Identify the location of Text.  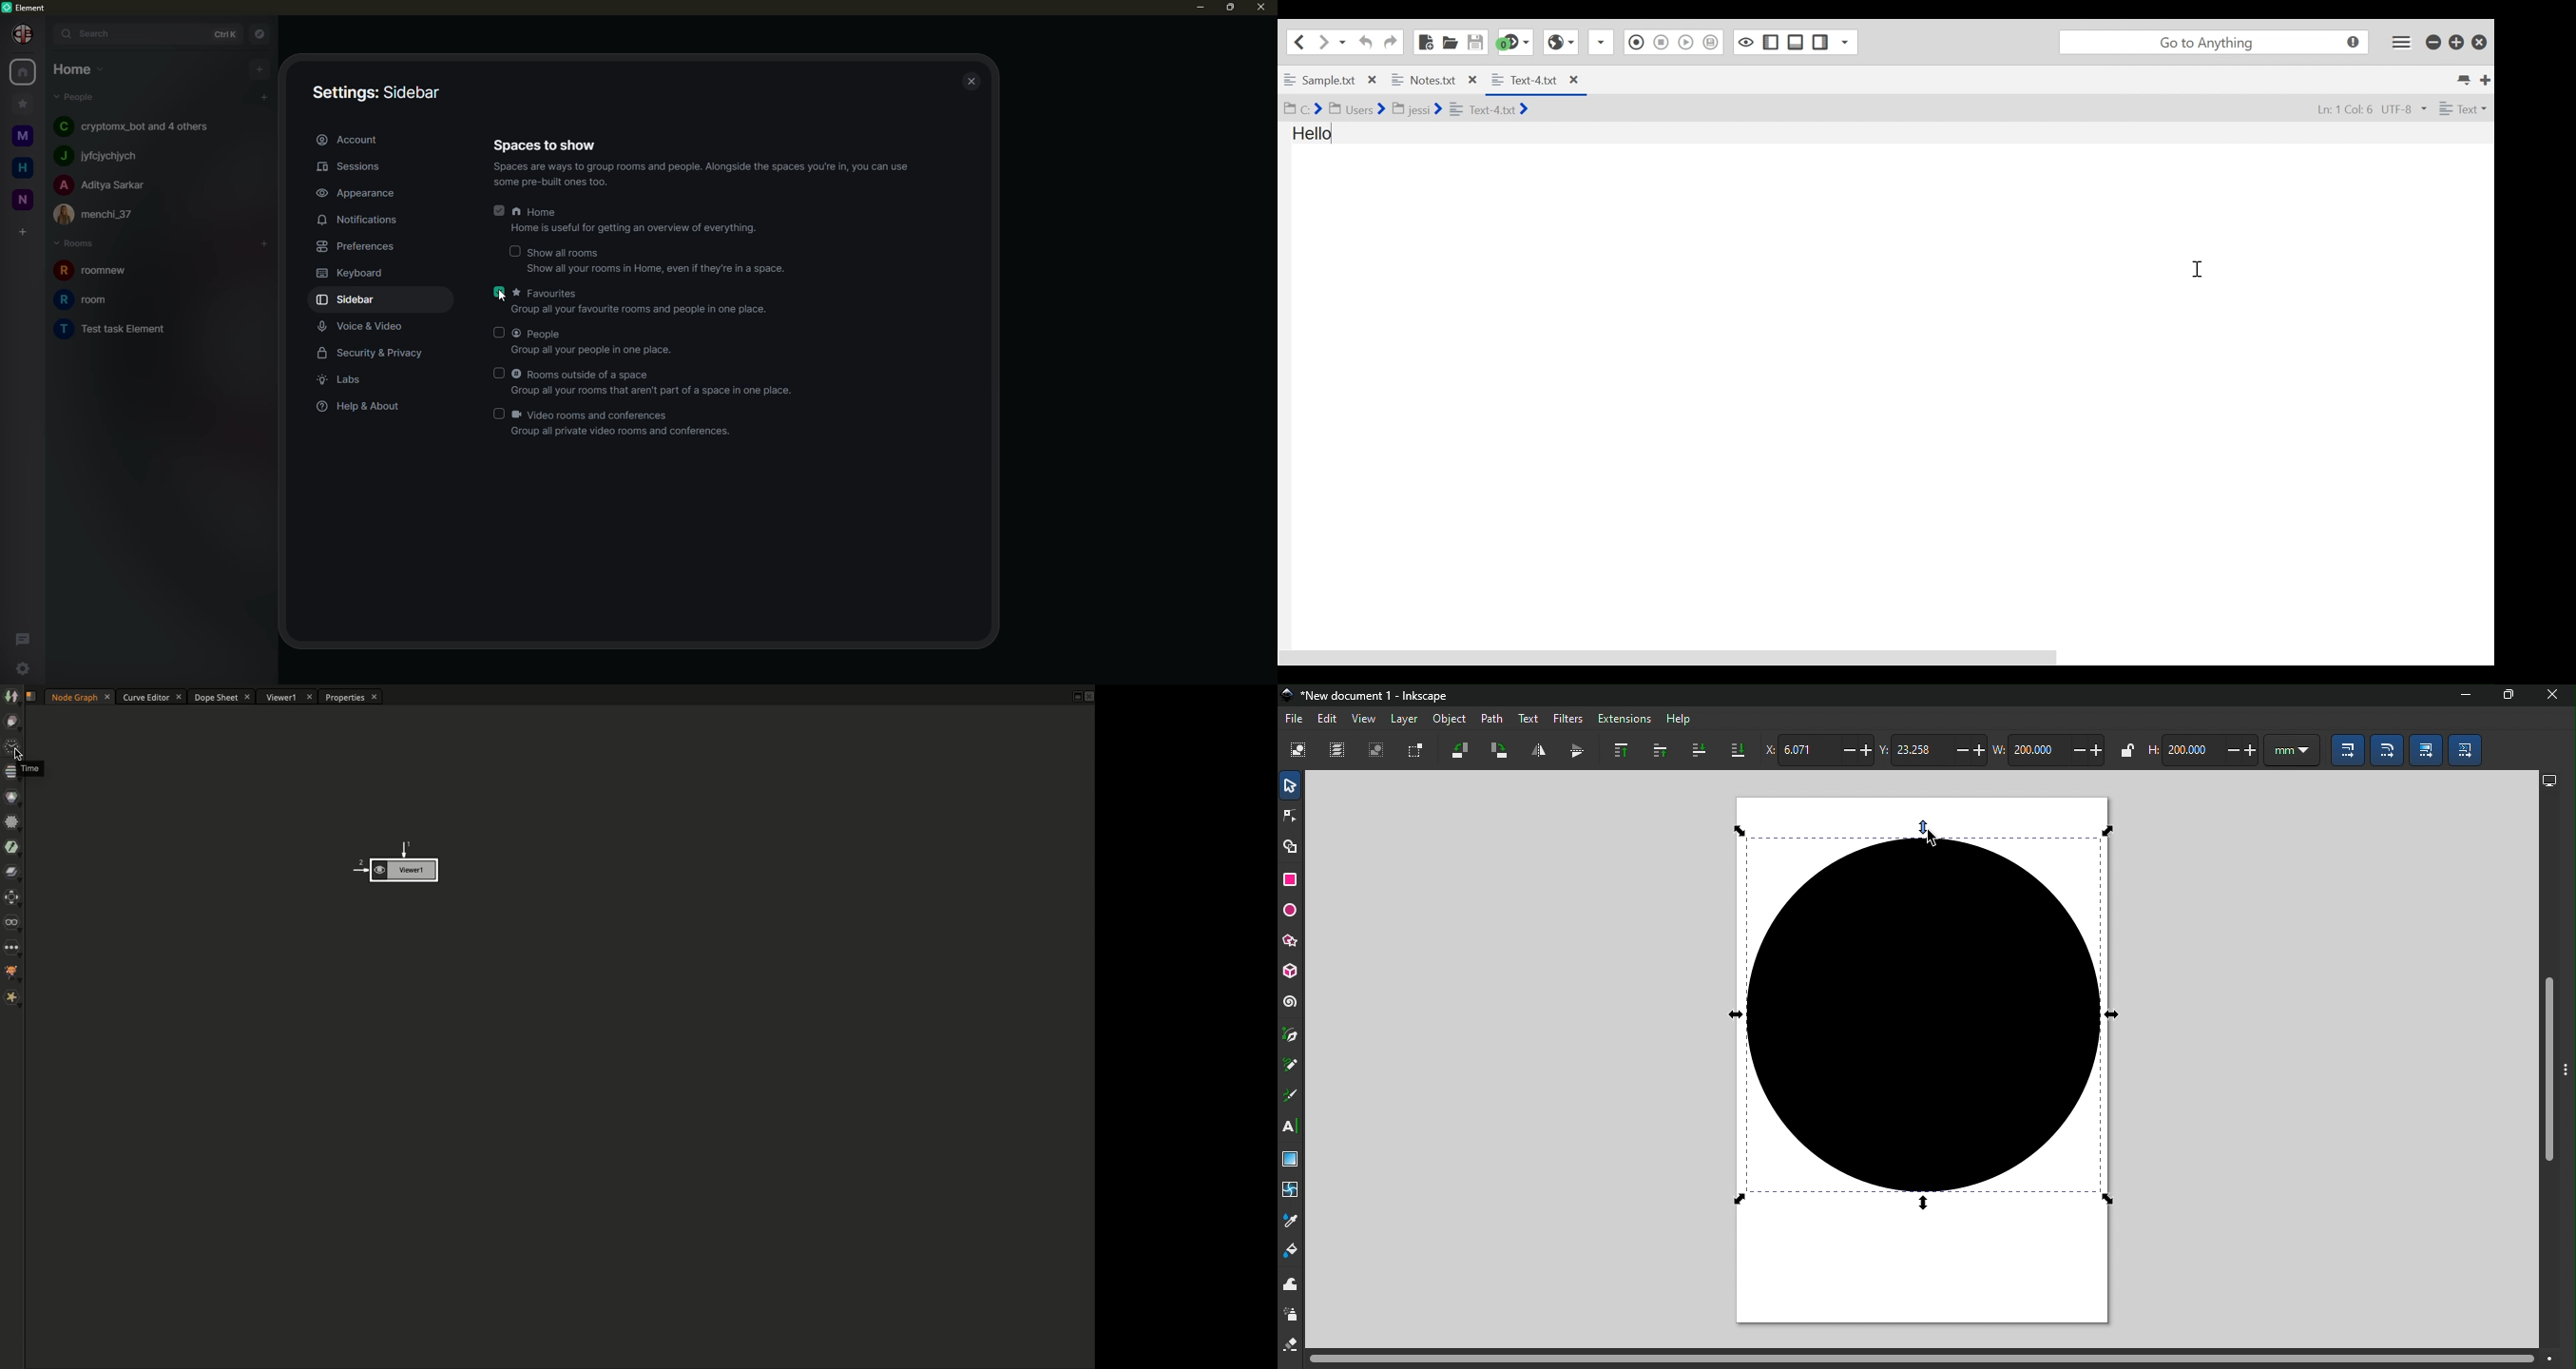
(1527, 717).